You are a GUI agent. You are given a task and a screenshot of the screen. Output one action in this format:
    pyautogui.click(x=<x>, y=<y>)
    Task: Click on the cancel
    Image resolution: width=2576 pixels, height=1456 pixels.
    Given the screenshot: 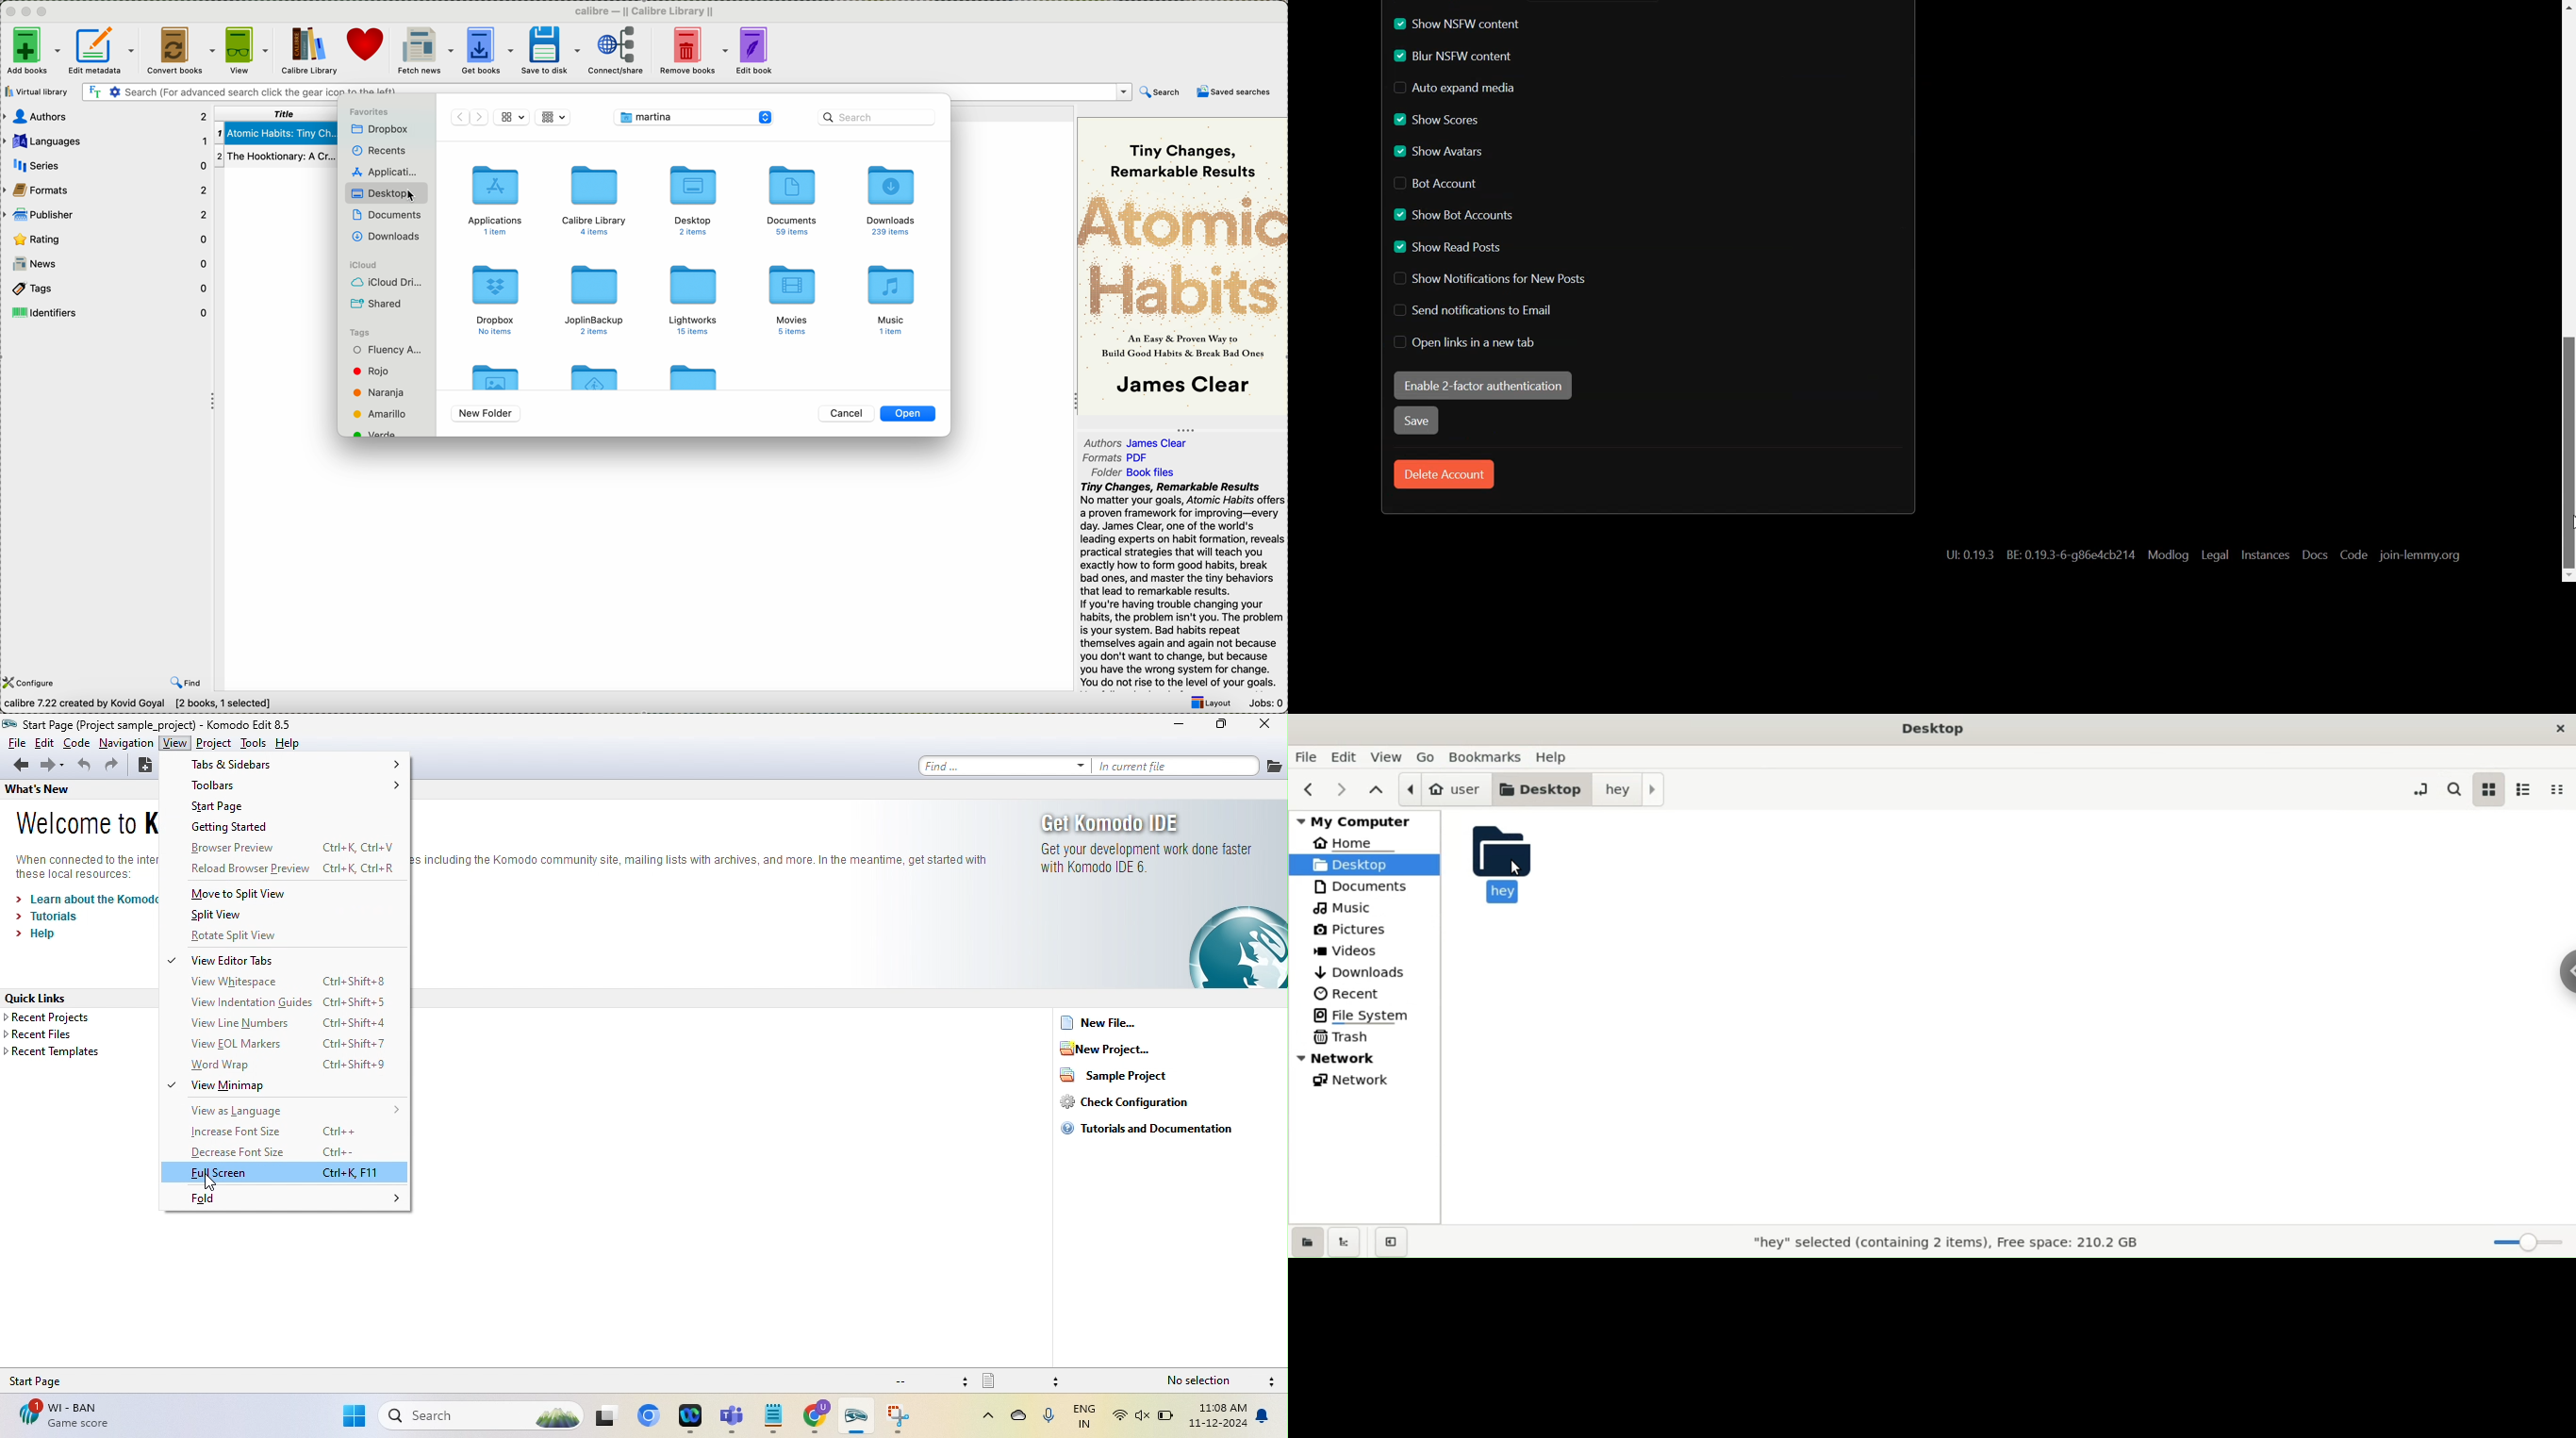 What is the action you would take?
    pyautogui.click(x=847, y=414)
    